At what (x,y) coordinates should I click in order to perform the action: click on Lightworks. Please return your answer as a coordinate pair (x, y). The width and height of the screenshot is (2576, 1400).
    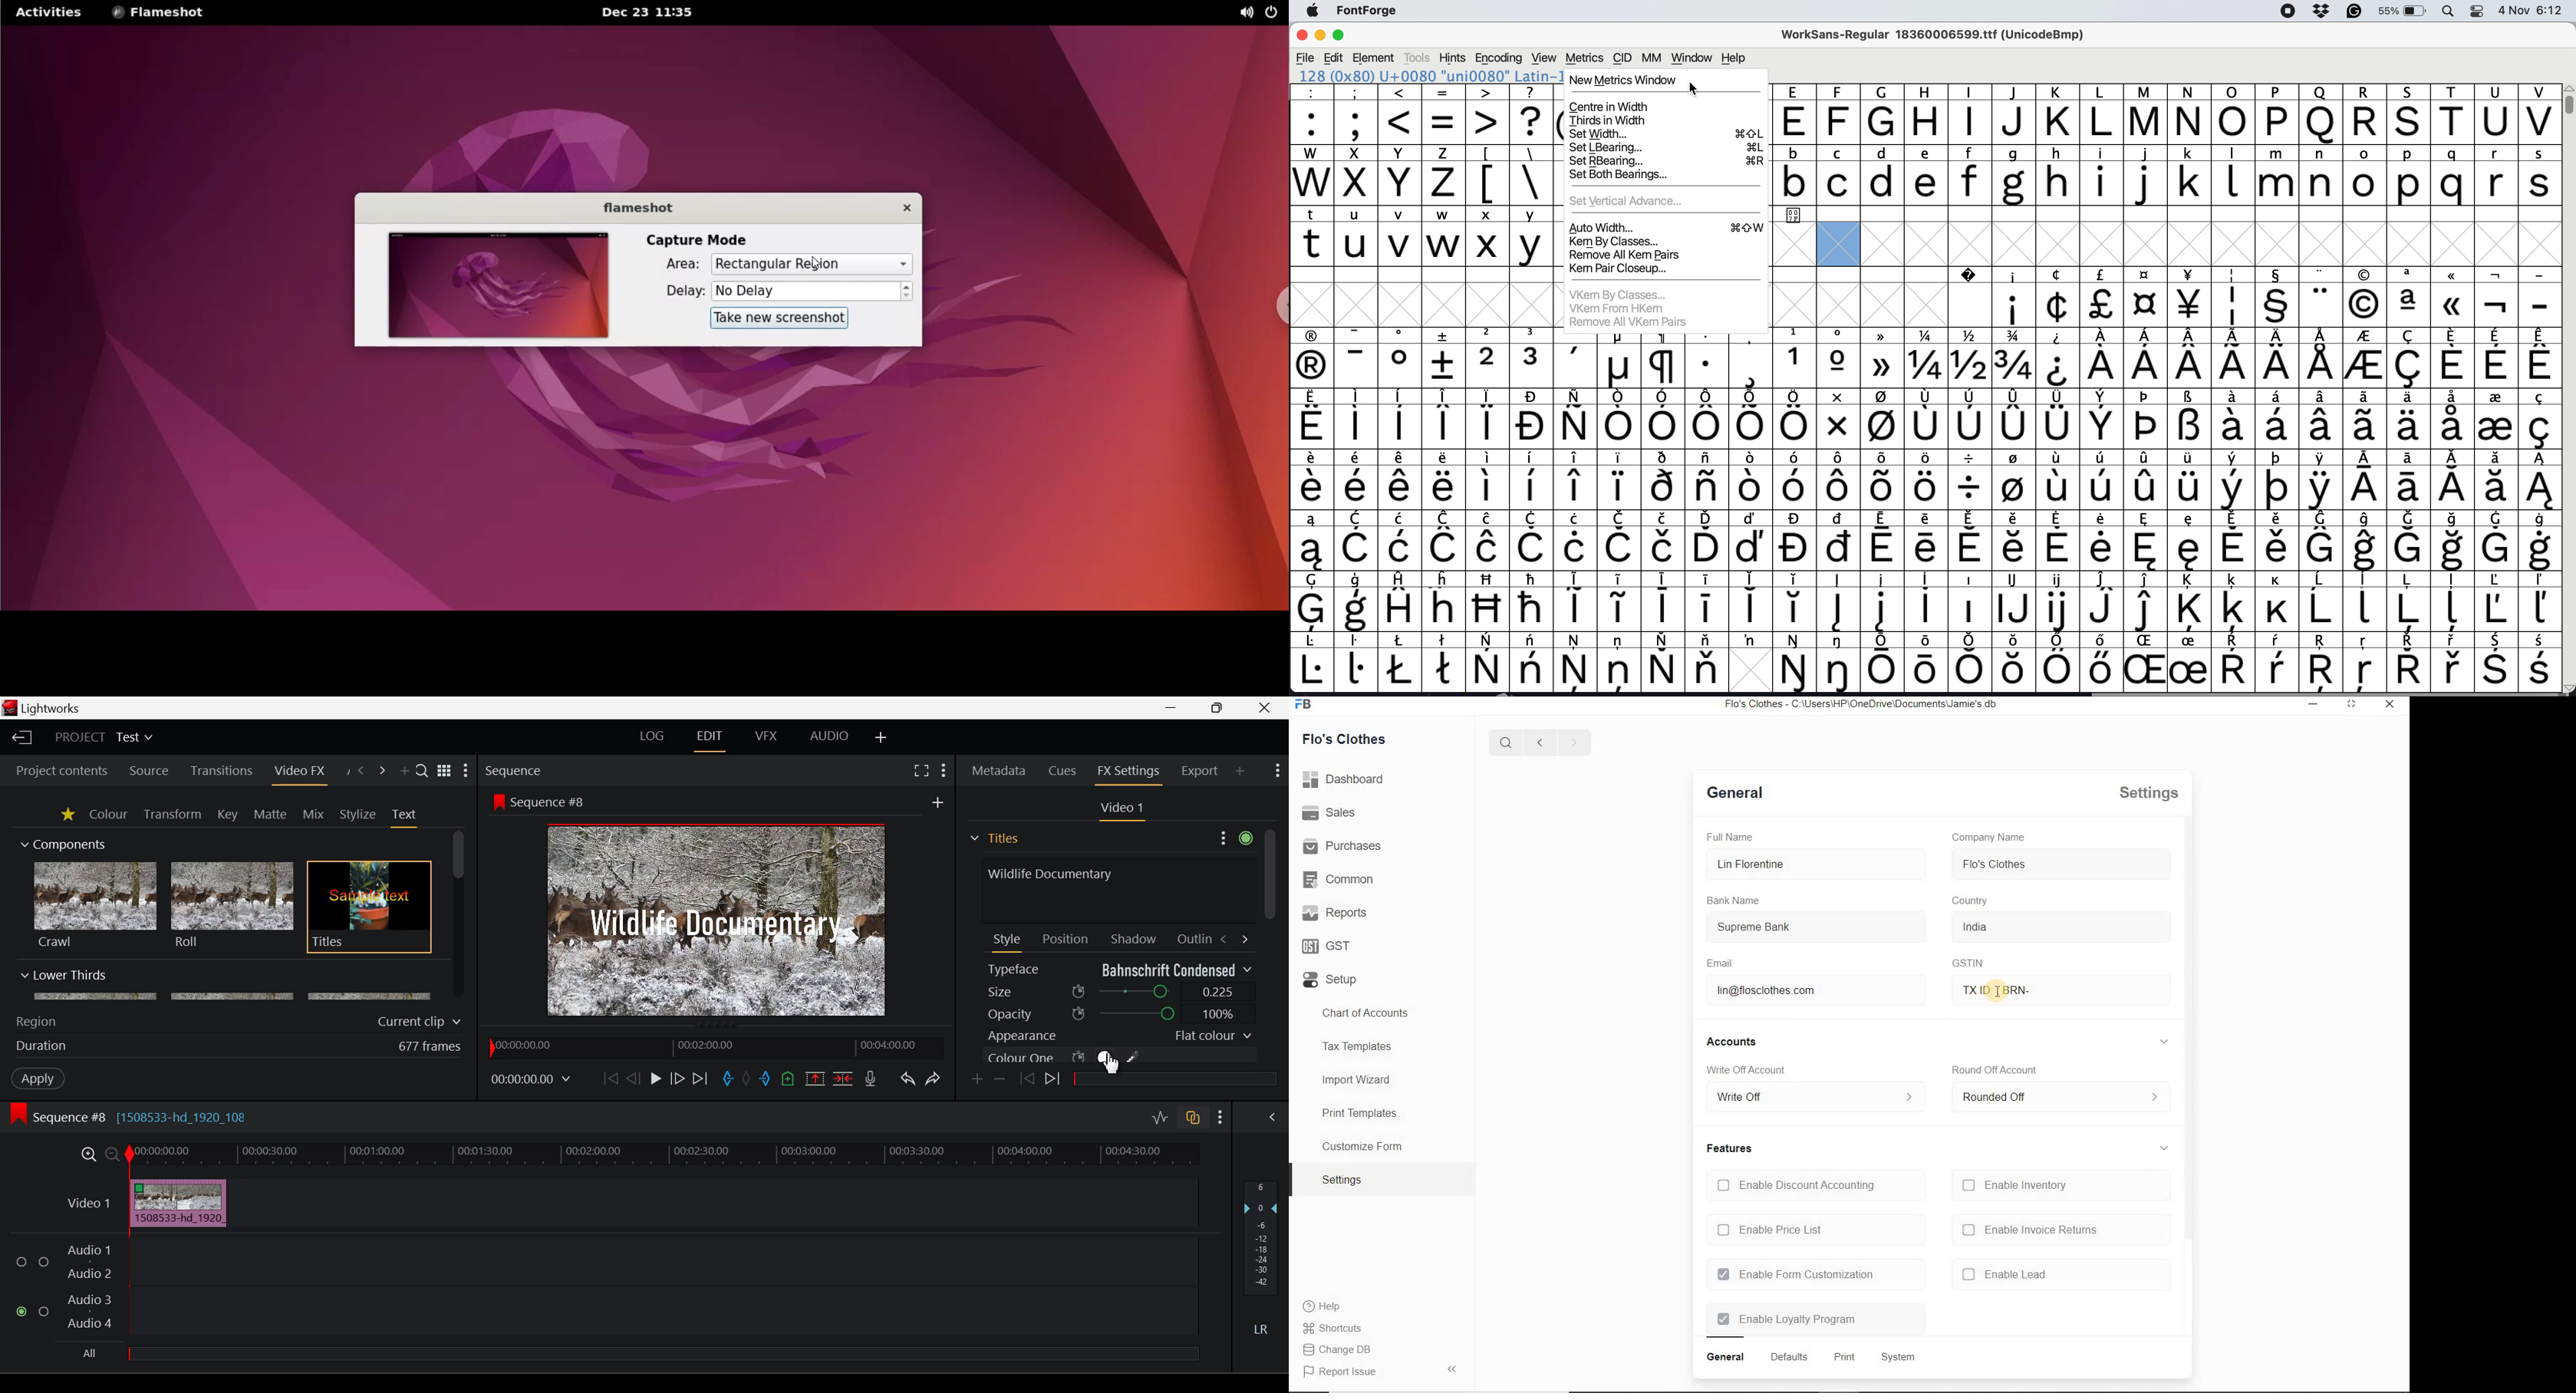
    Looking at the image, I should click on (52, 708).